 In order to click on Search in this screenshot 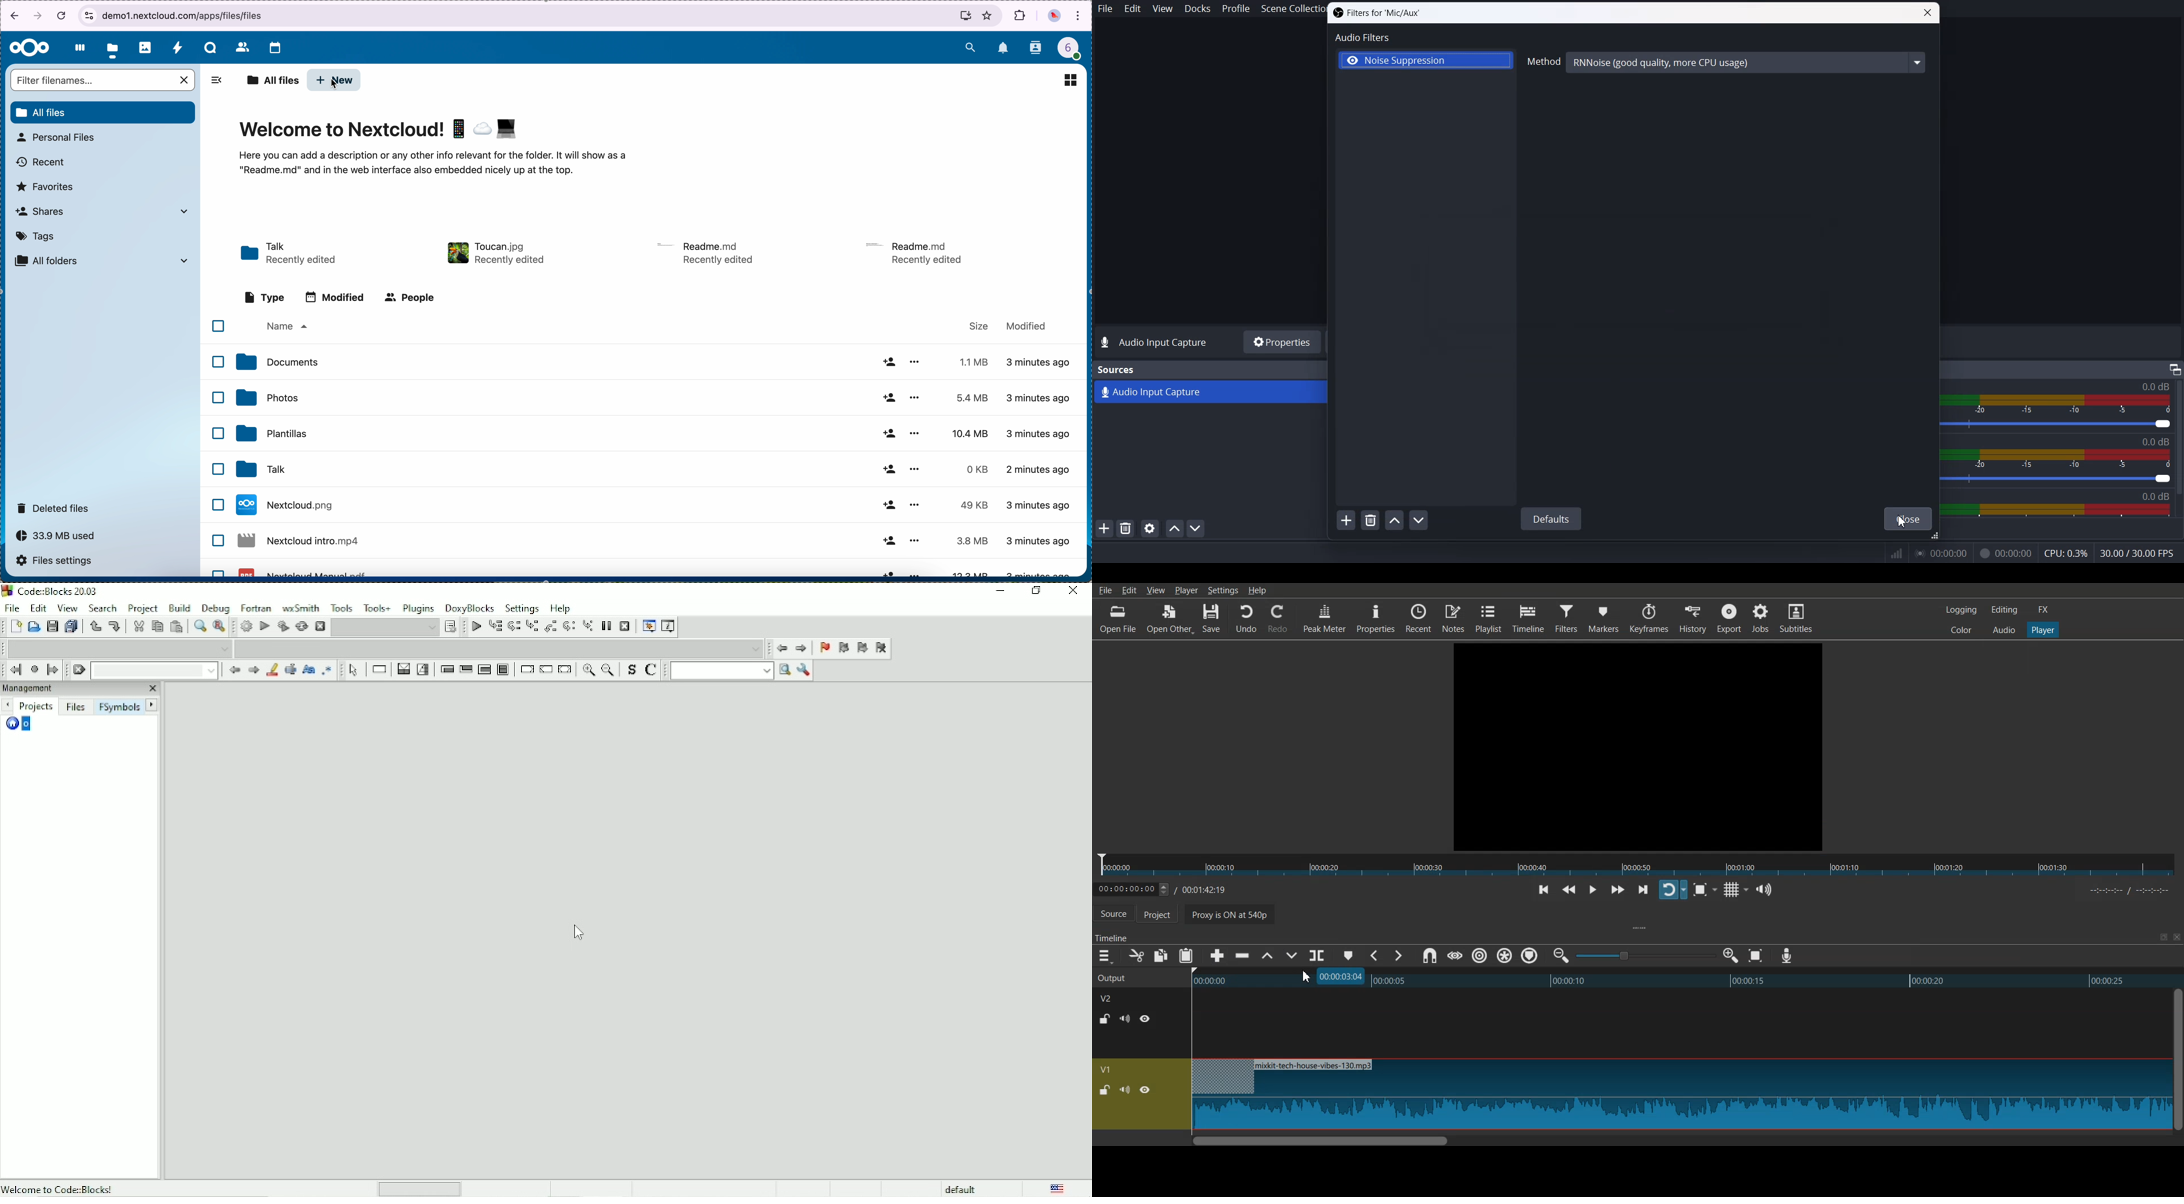, I will do `click(104, 608)`.